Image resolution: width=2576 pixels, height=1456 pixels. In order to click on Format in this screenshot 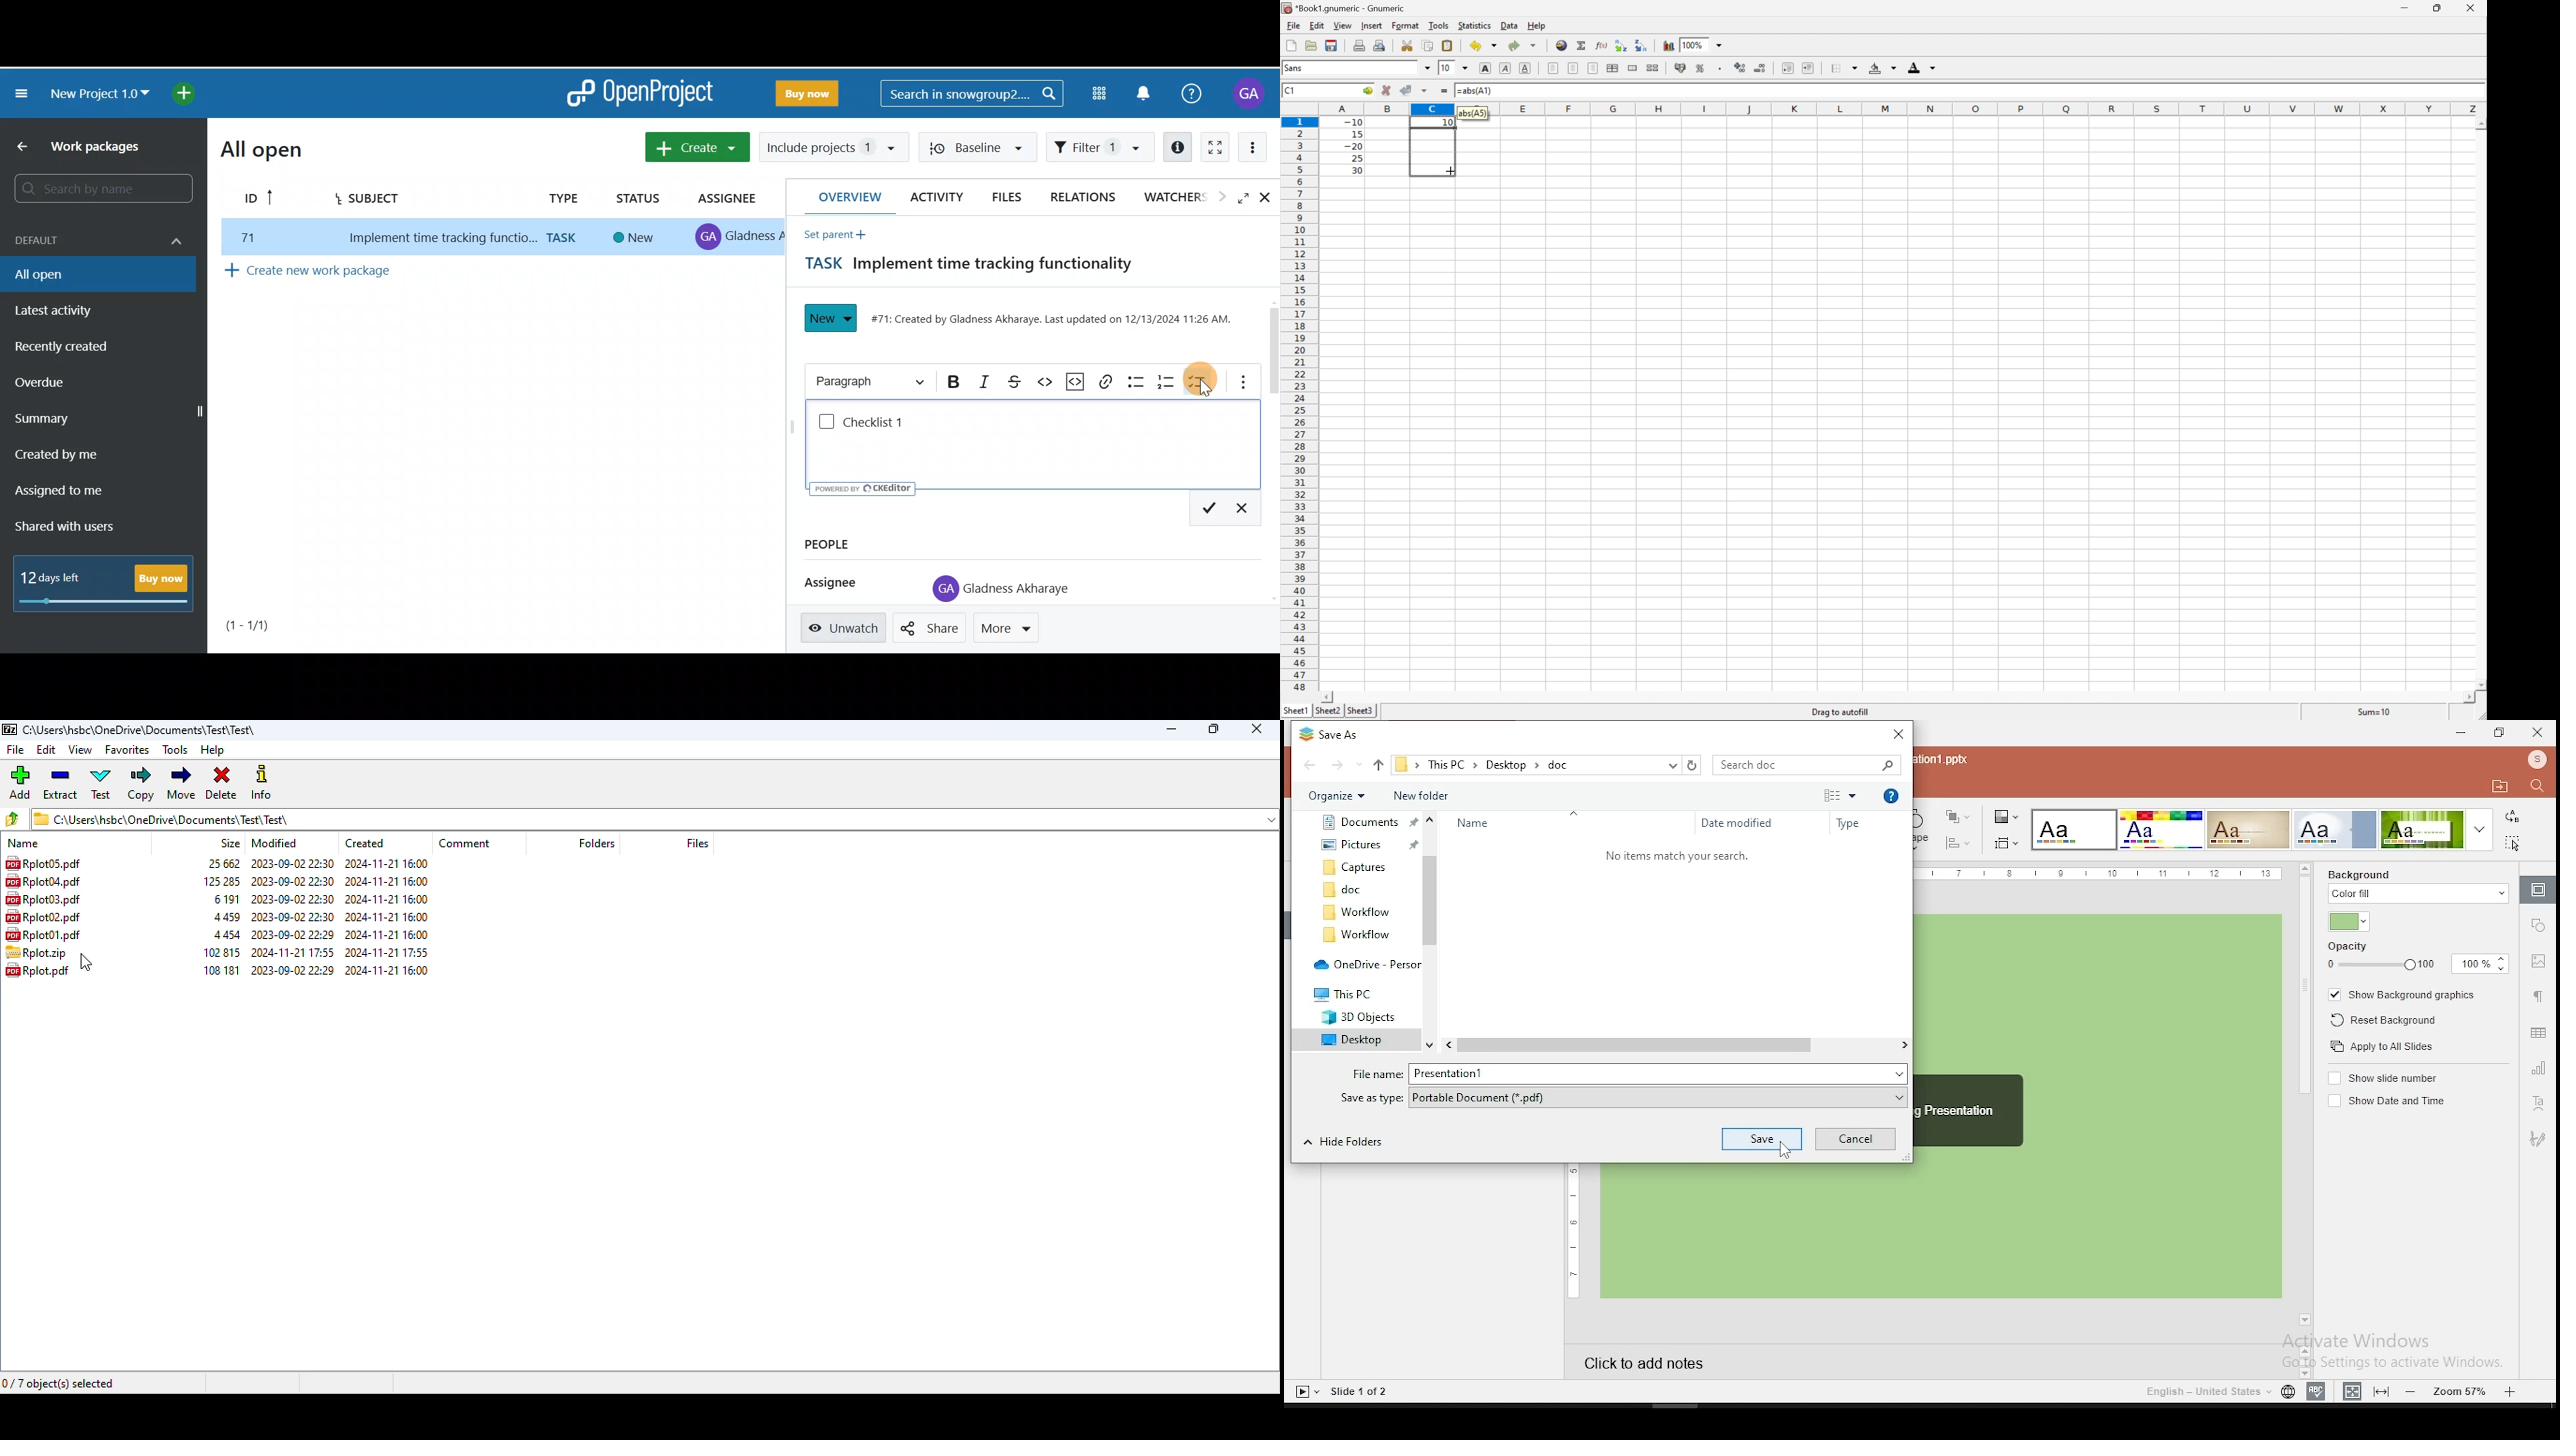, I will do `click(1407, 24)`.